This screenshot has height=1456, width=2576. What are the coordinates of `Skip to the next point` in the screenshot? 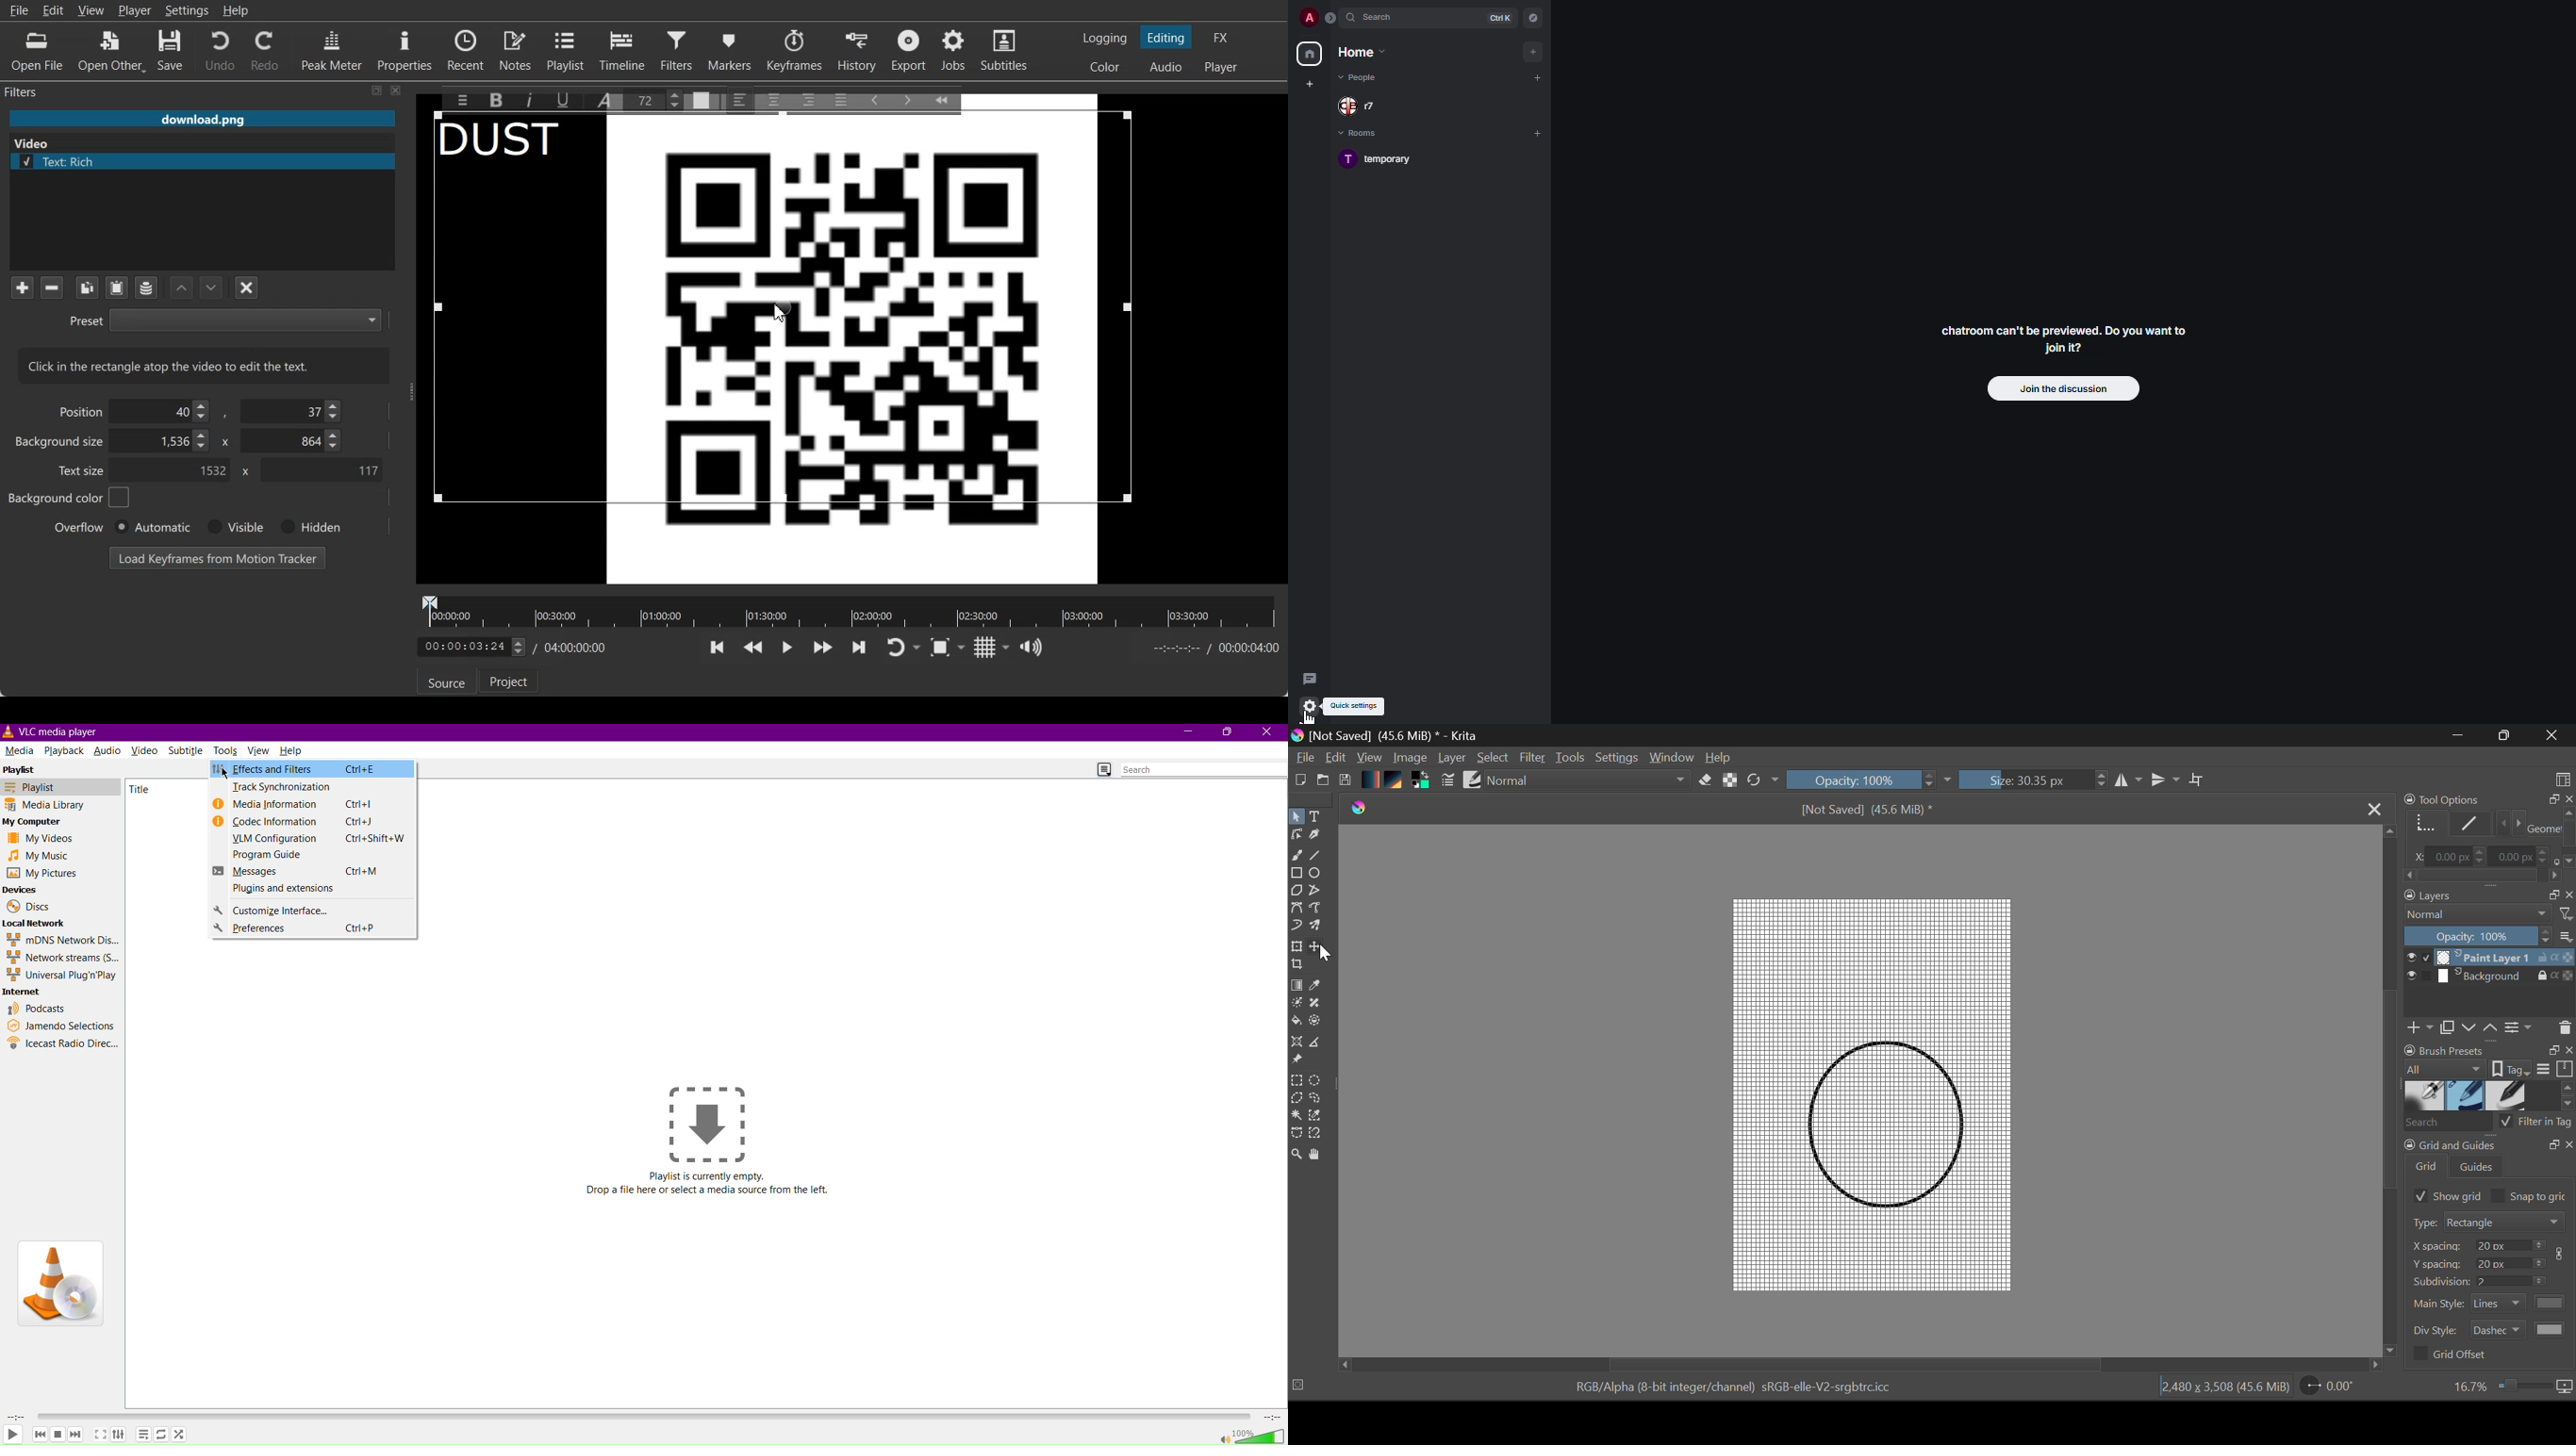 It's located at (858, 647).